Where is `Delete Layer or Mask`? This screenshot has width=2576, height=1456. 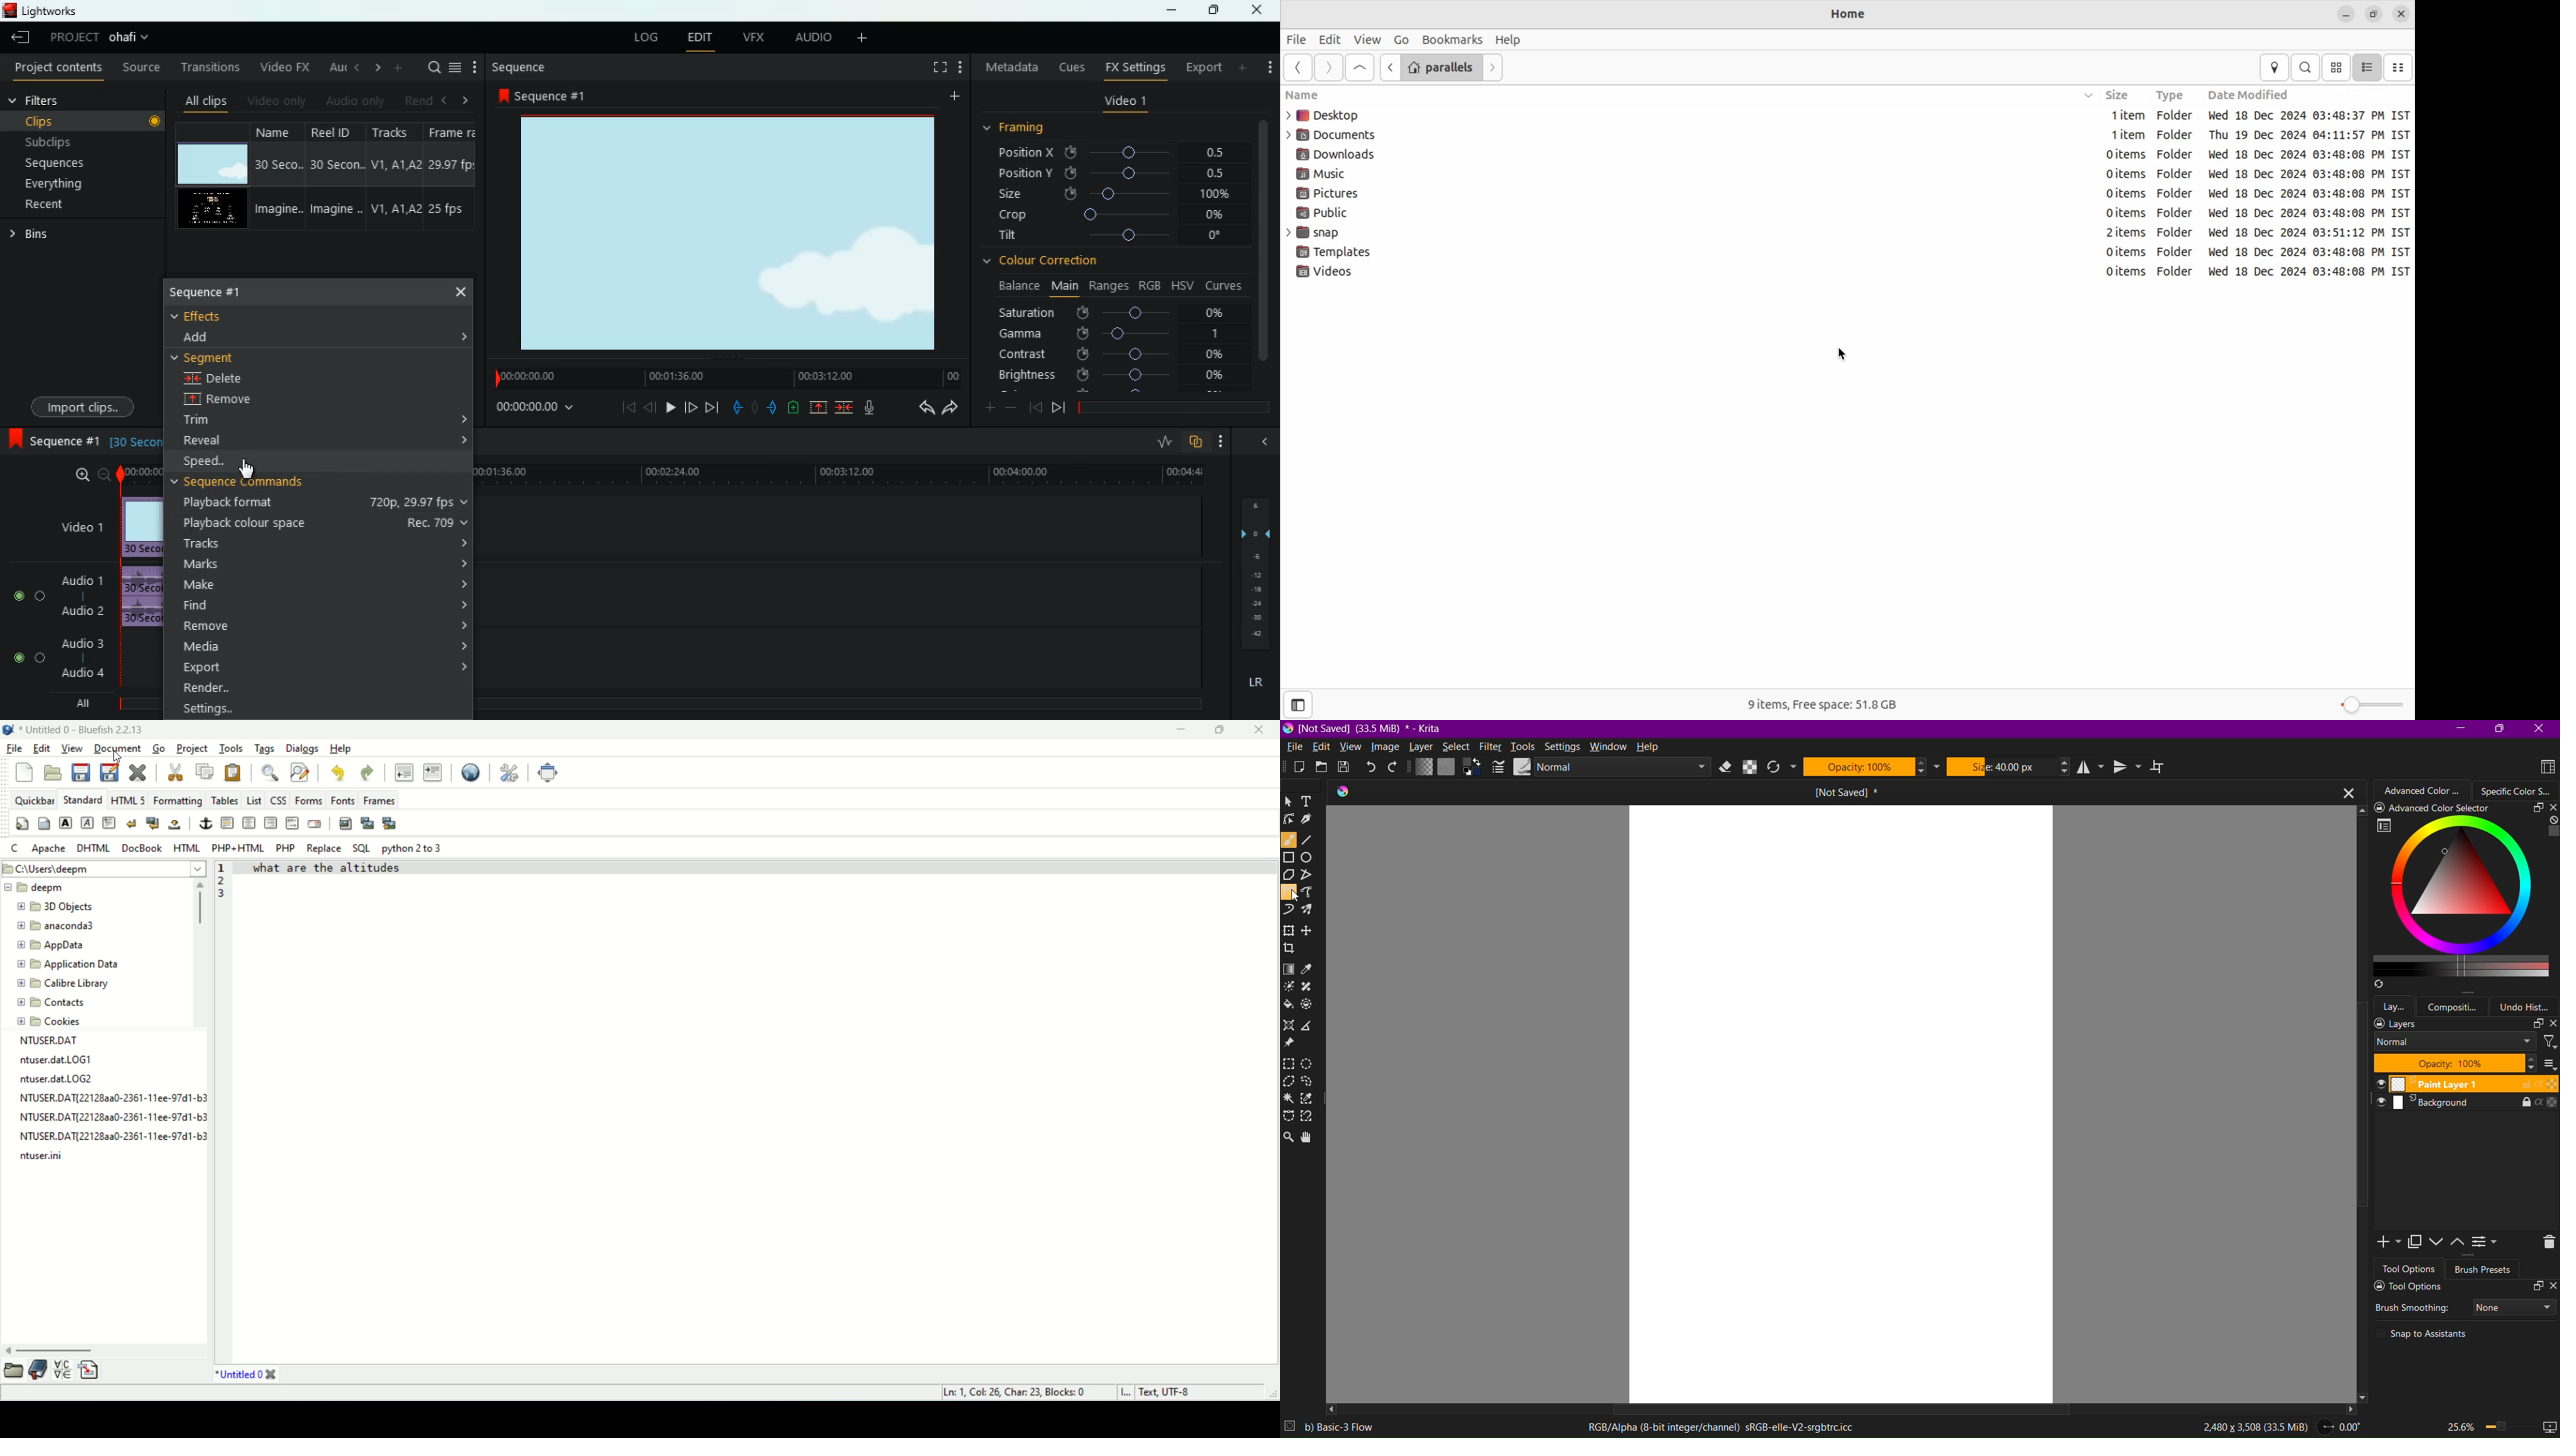 Delete Layer or Mask is located at coordinates (2544, 1243).